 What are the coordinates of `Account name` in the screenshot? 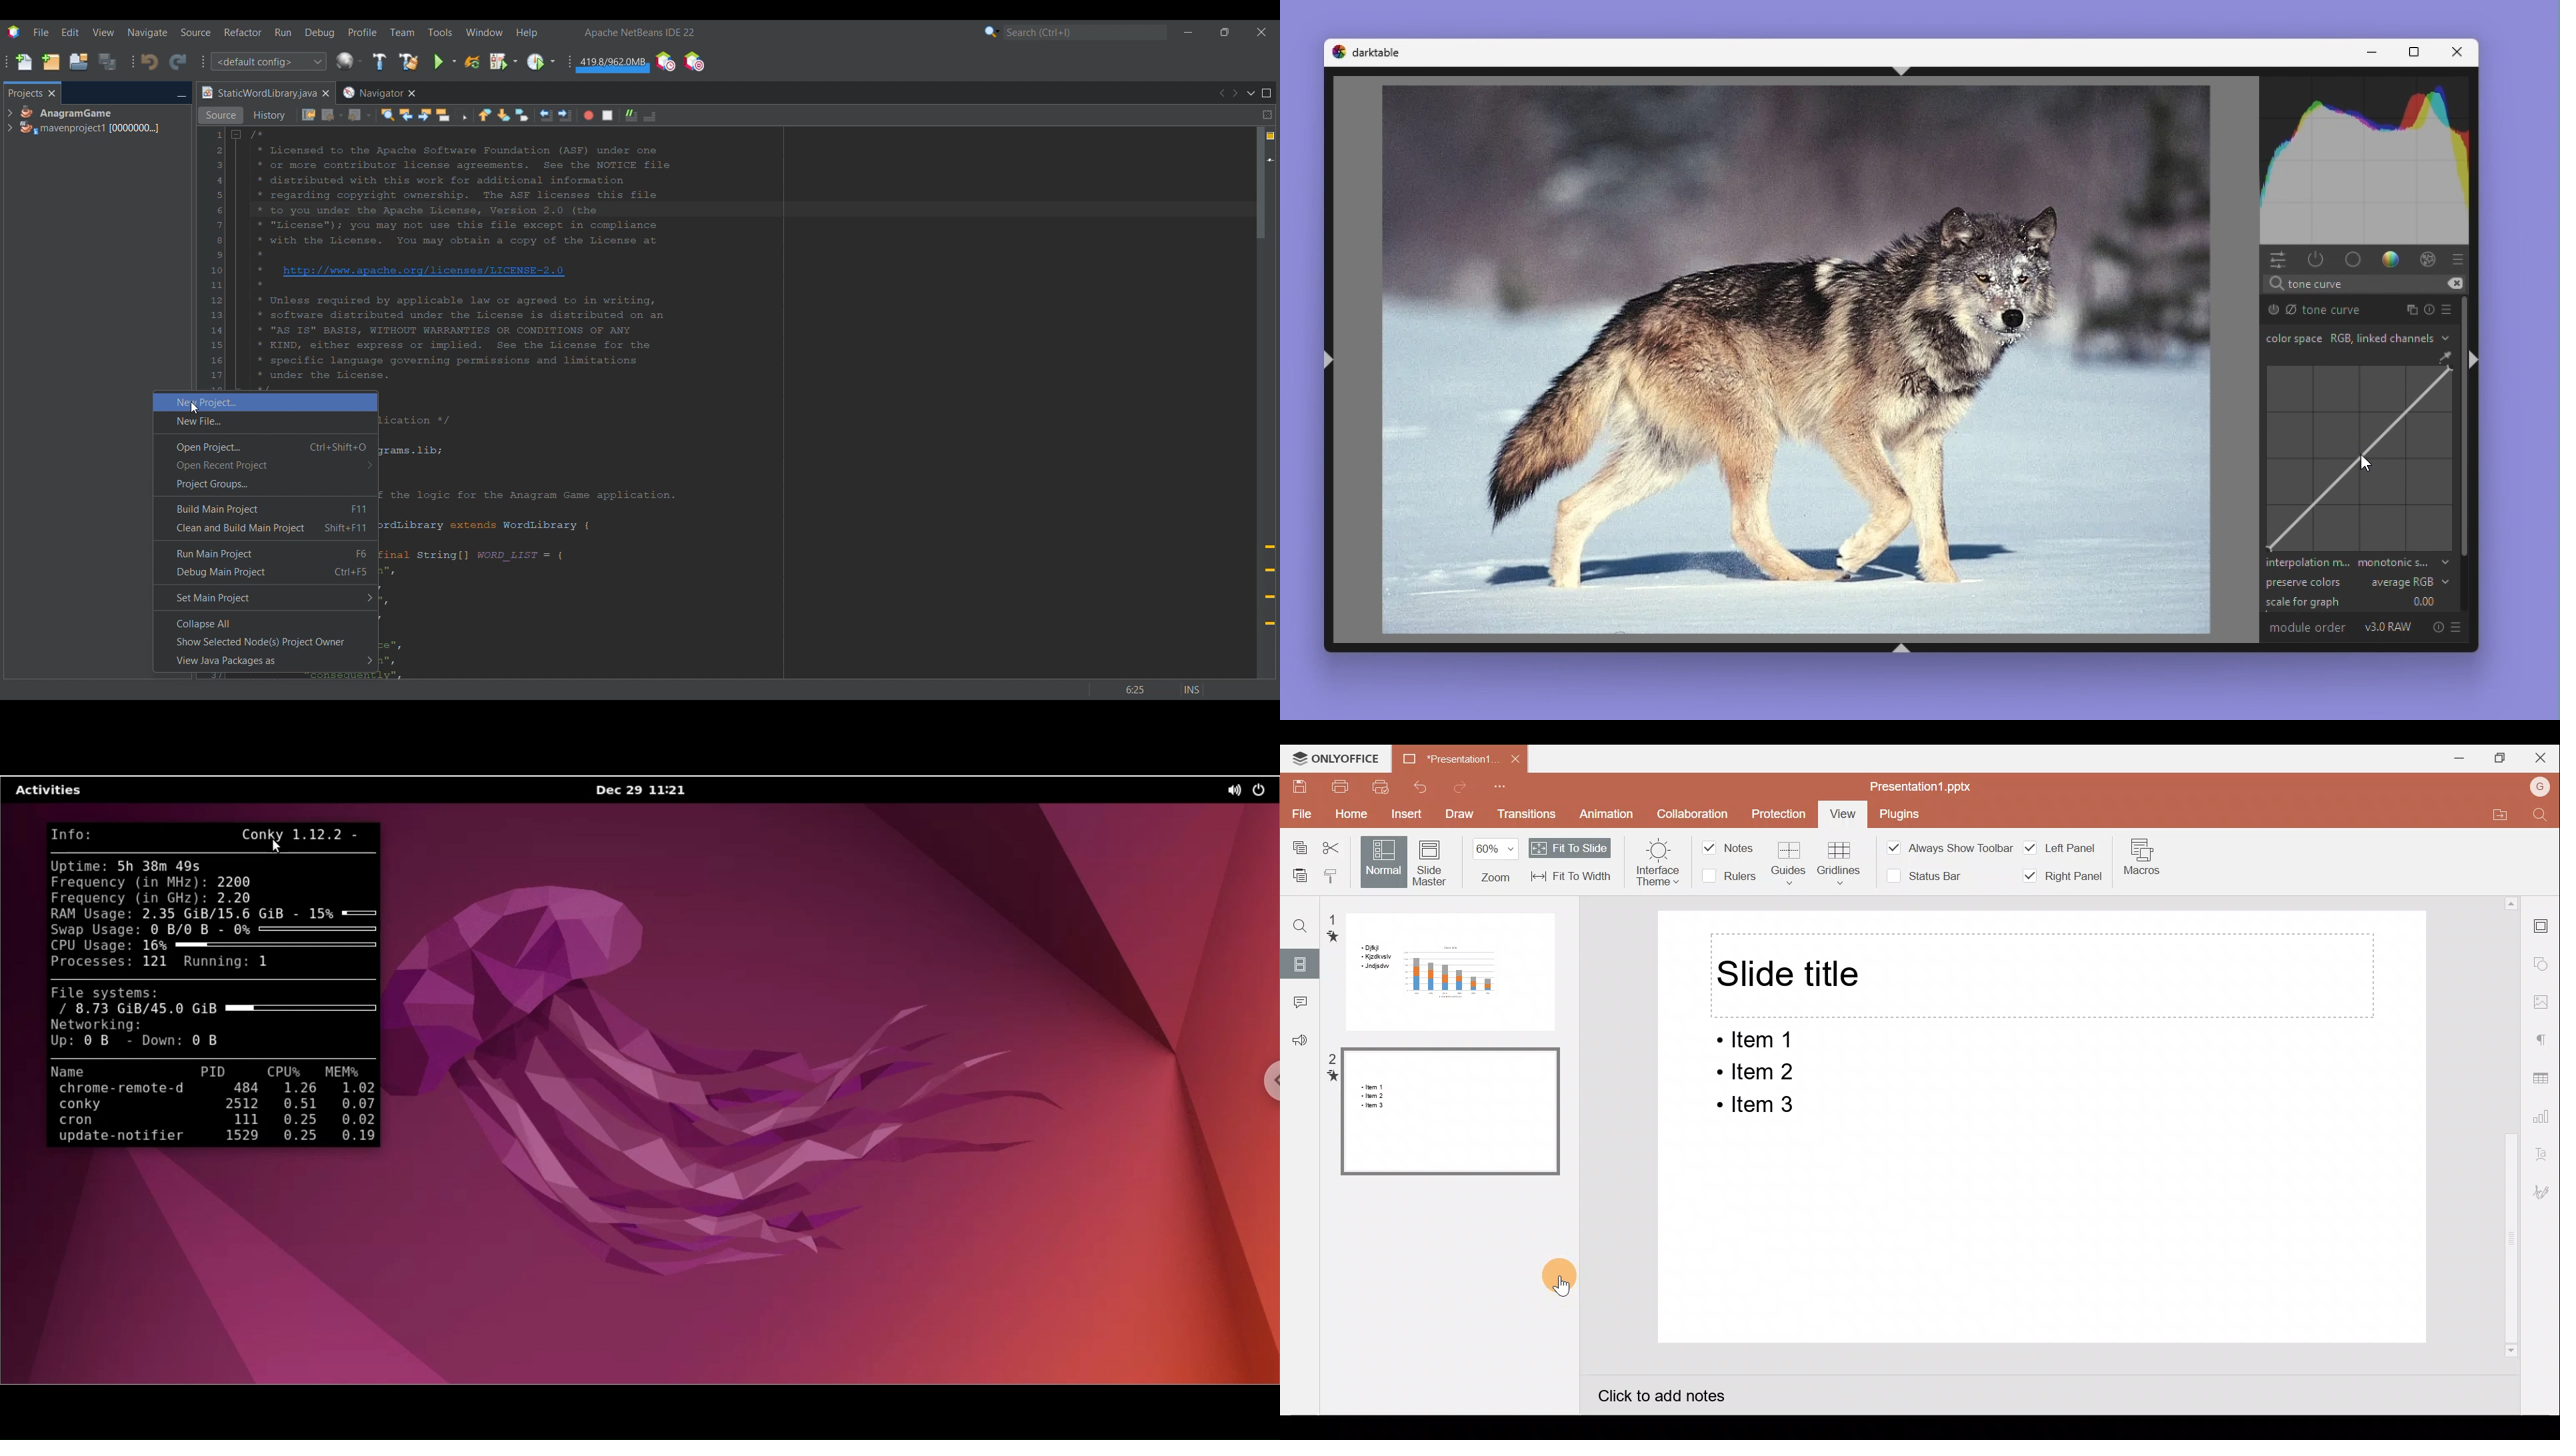 It's located at (2535, 788).